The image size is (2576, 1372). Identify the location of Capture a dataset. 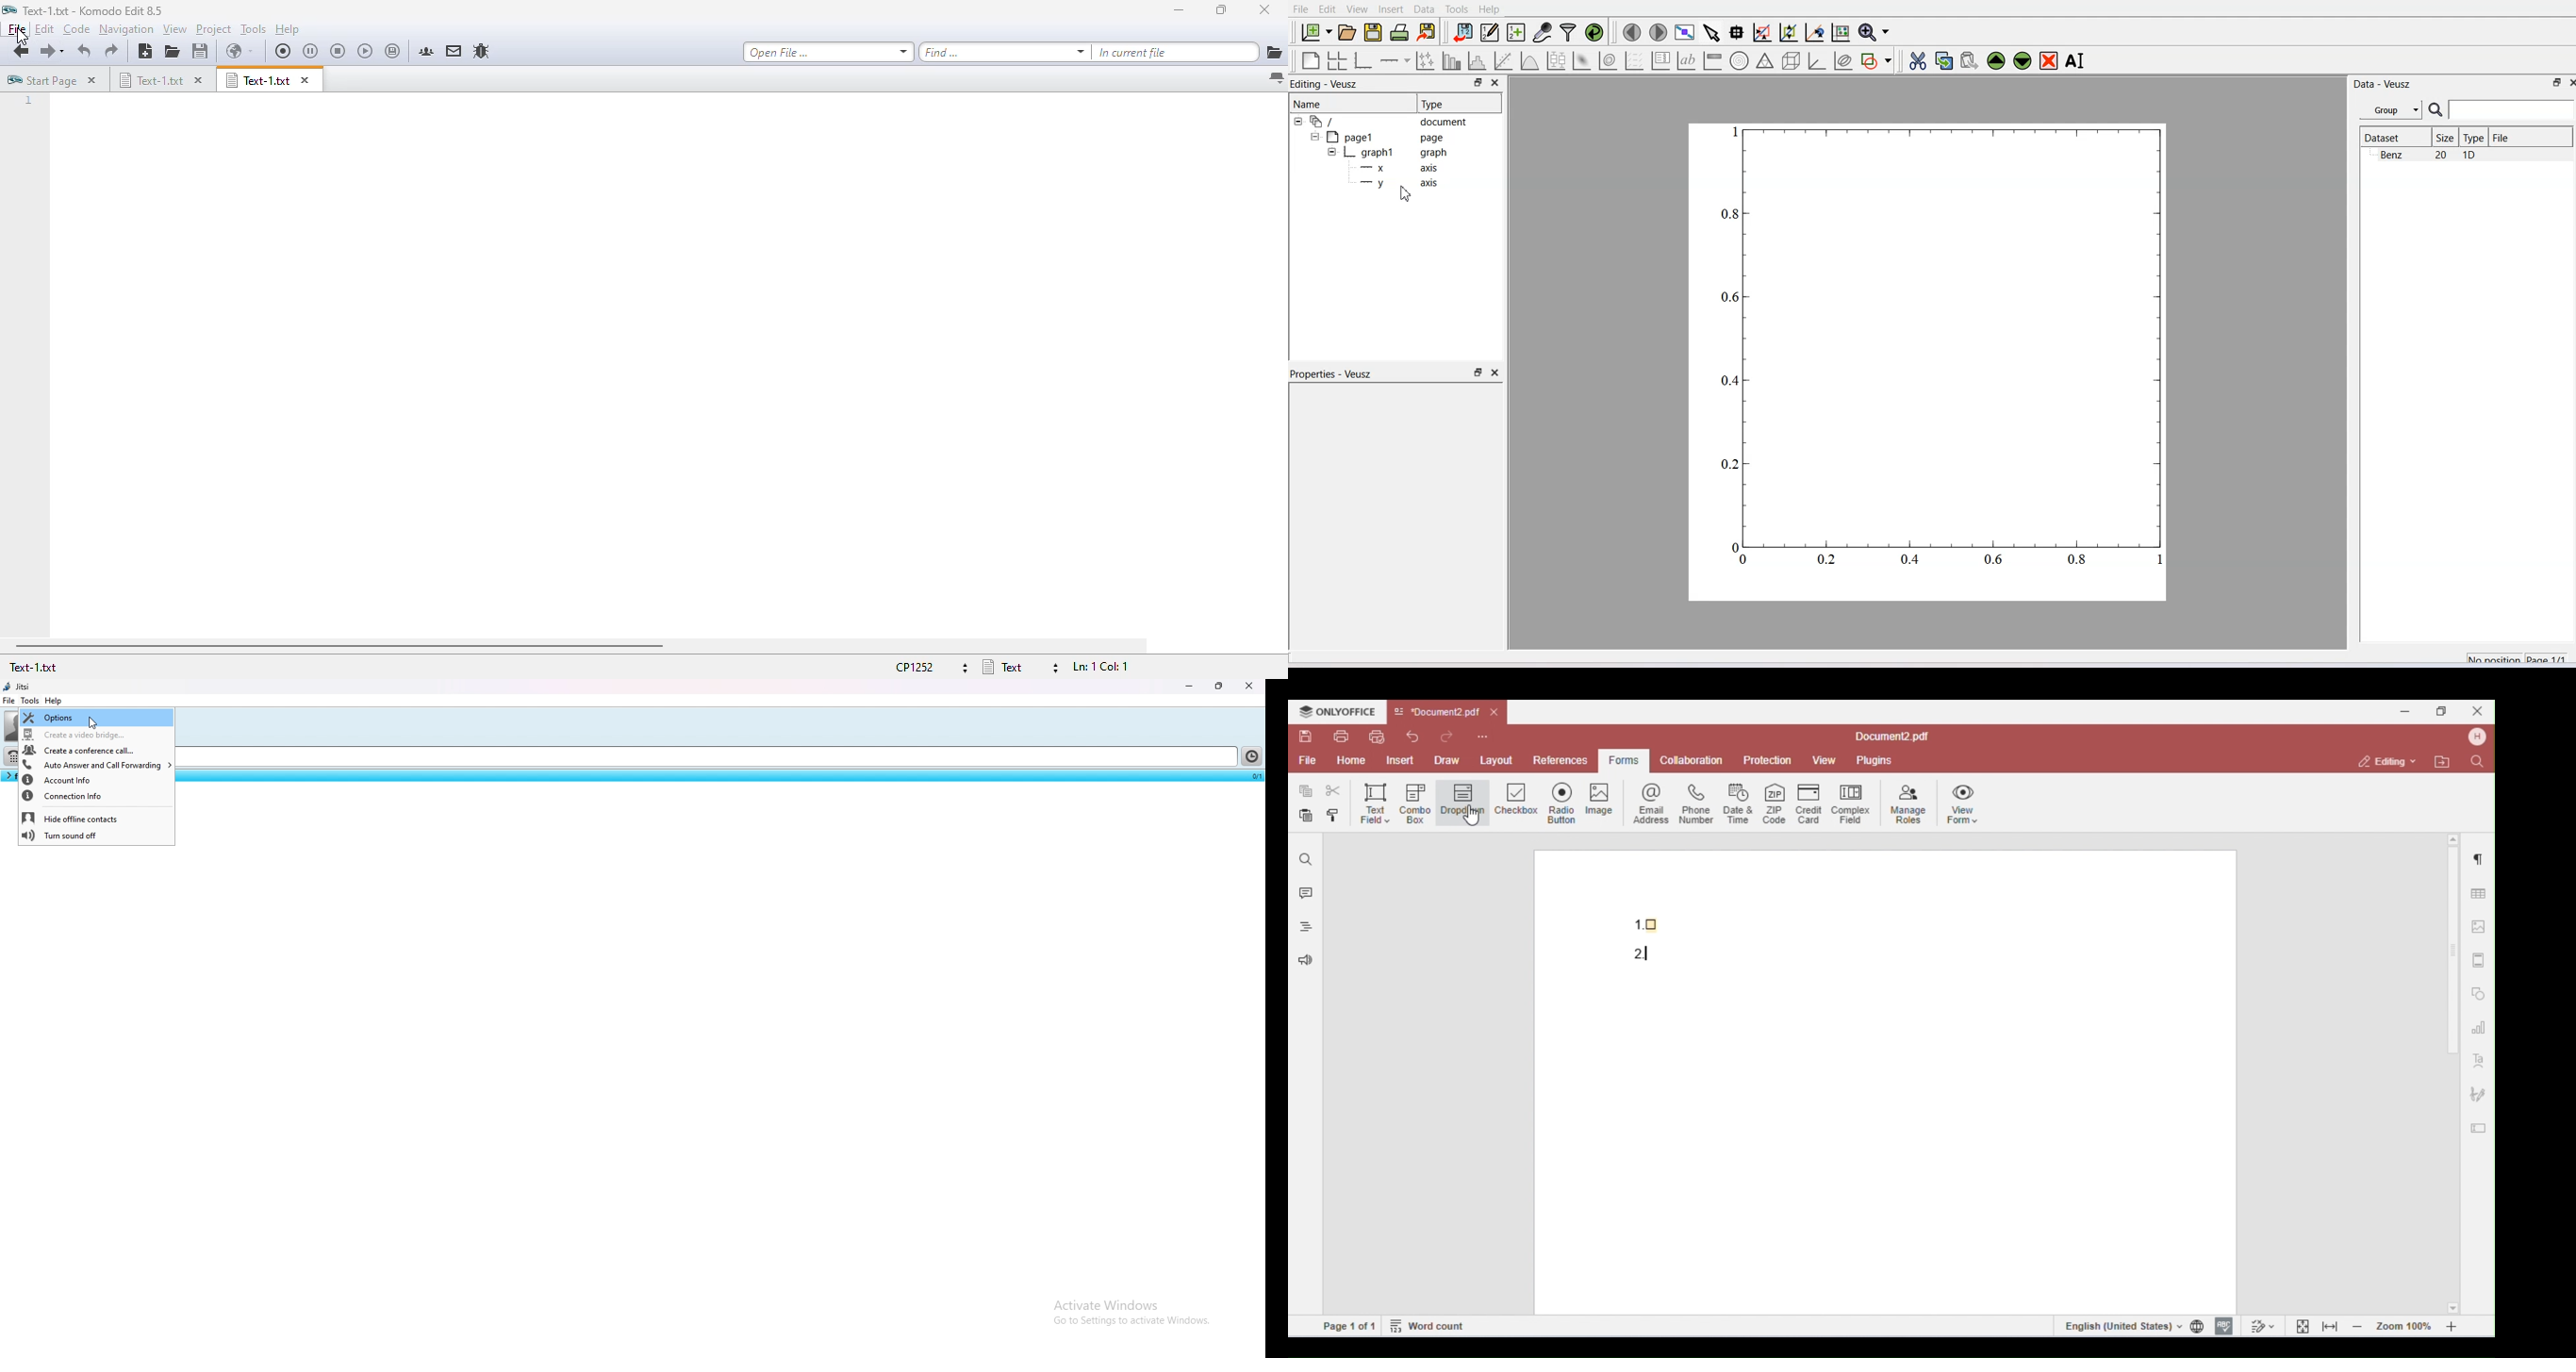
(1542, 32).